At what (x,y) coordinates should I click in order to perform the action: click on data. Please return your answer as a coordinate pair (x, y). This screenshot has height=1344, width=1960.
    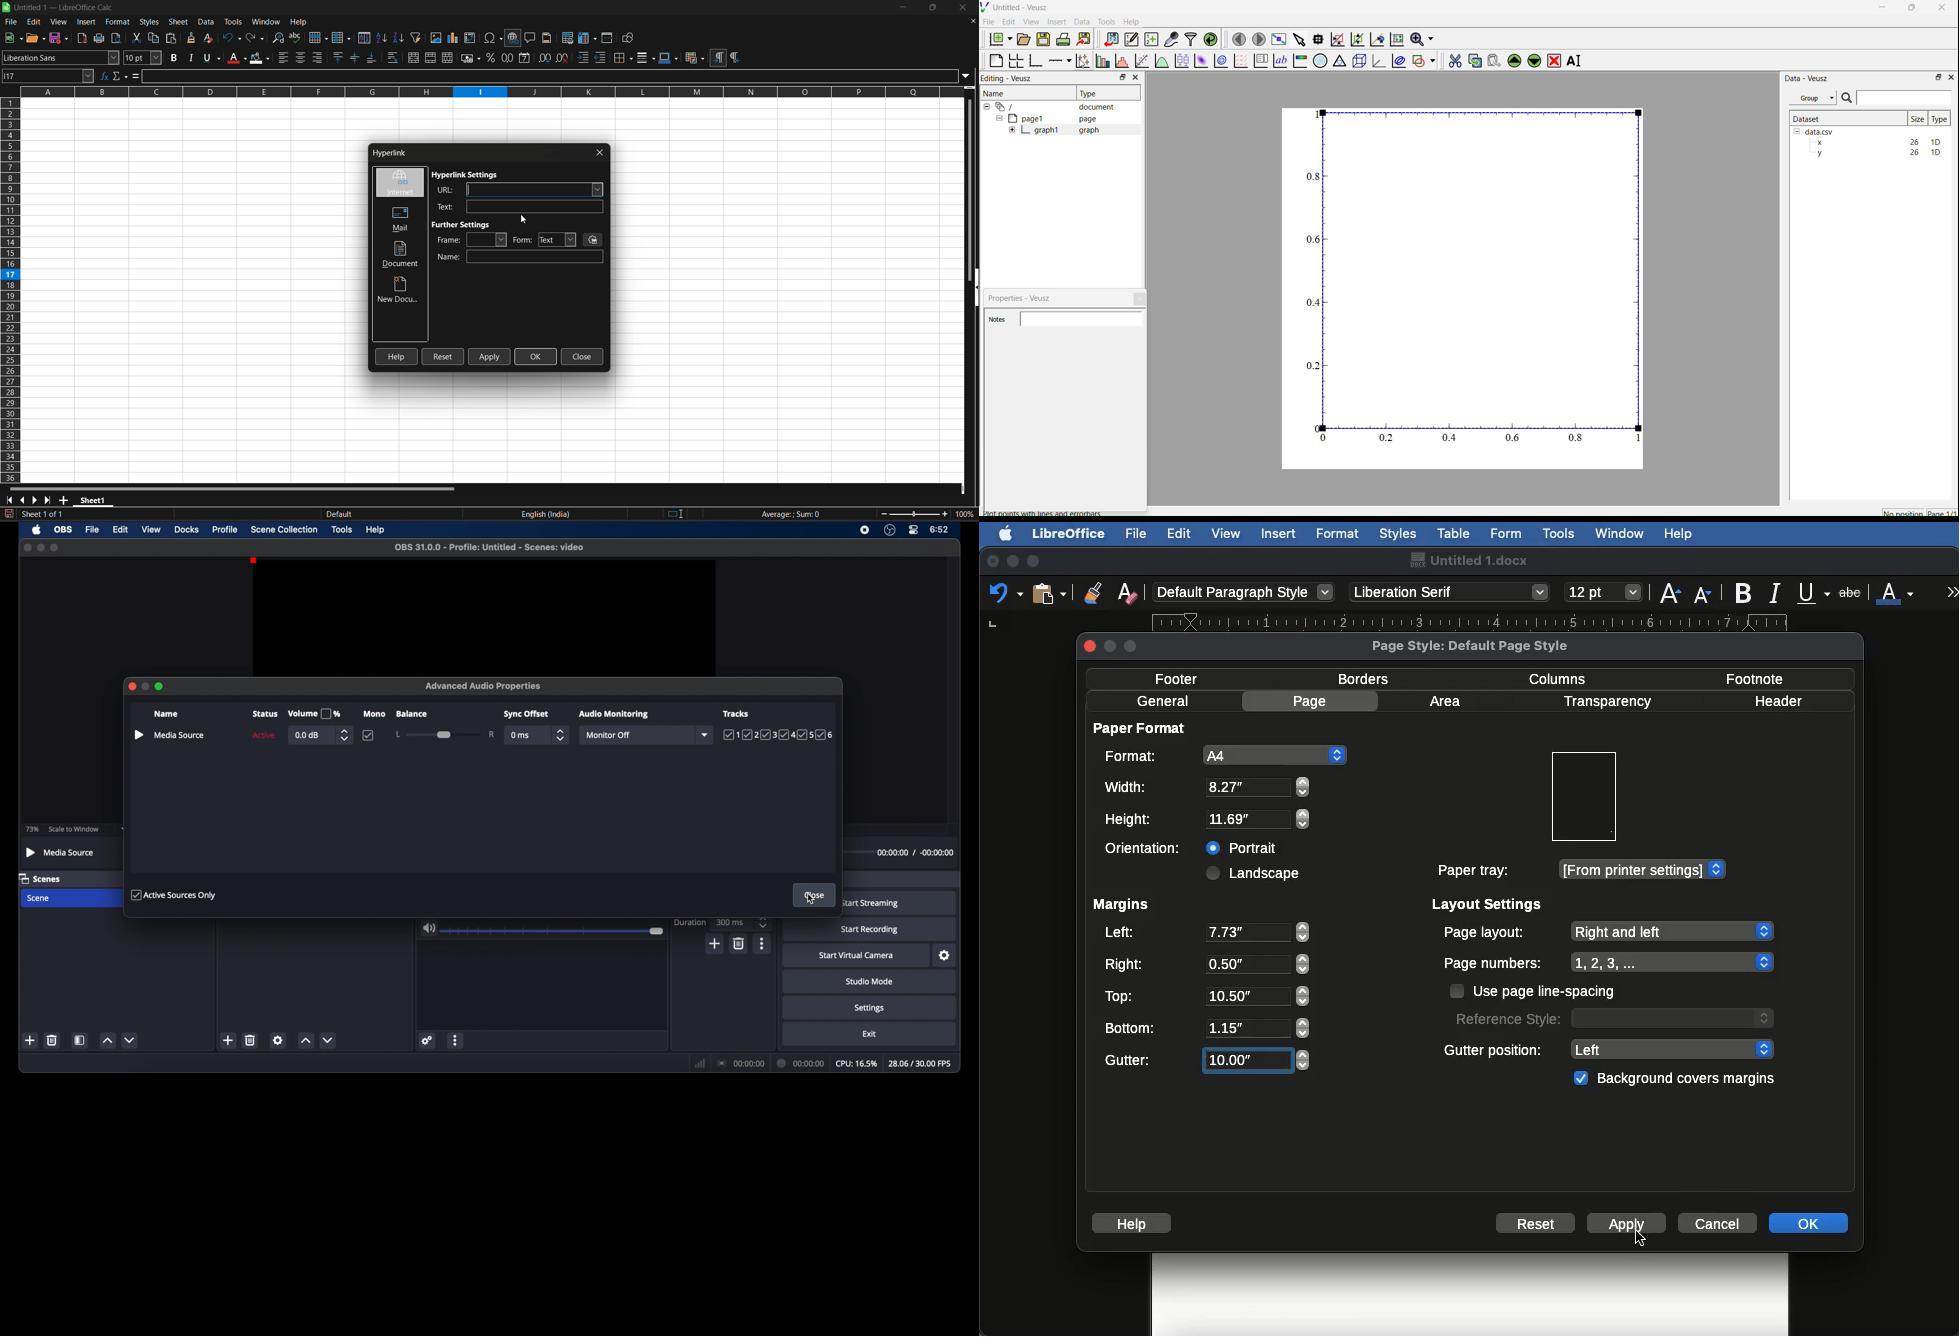
    Looking at the image, I should click on (208, 22).